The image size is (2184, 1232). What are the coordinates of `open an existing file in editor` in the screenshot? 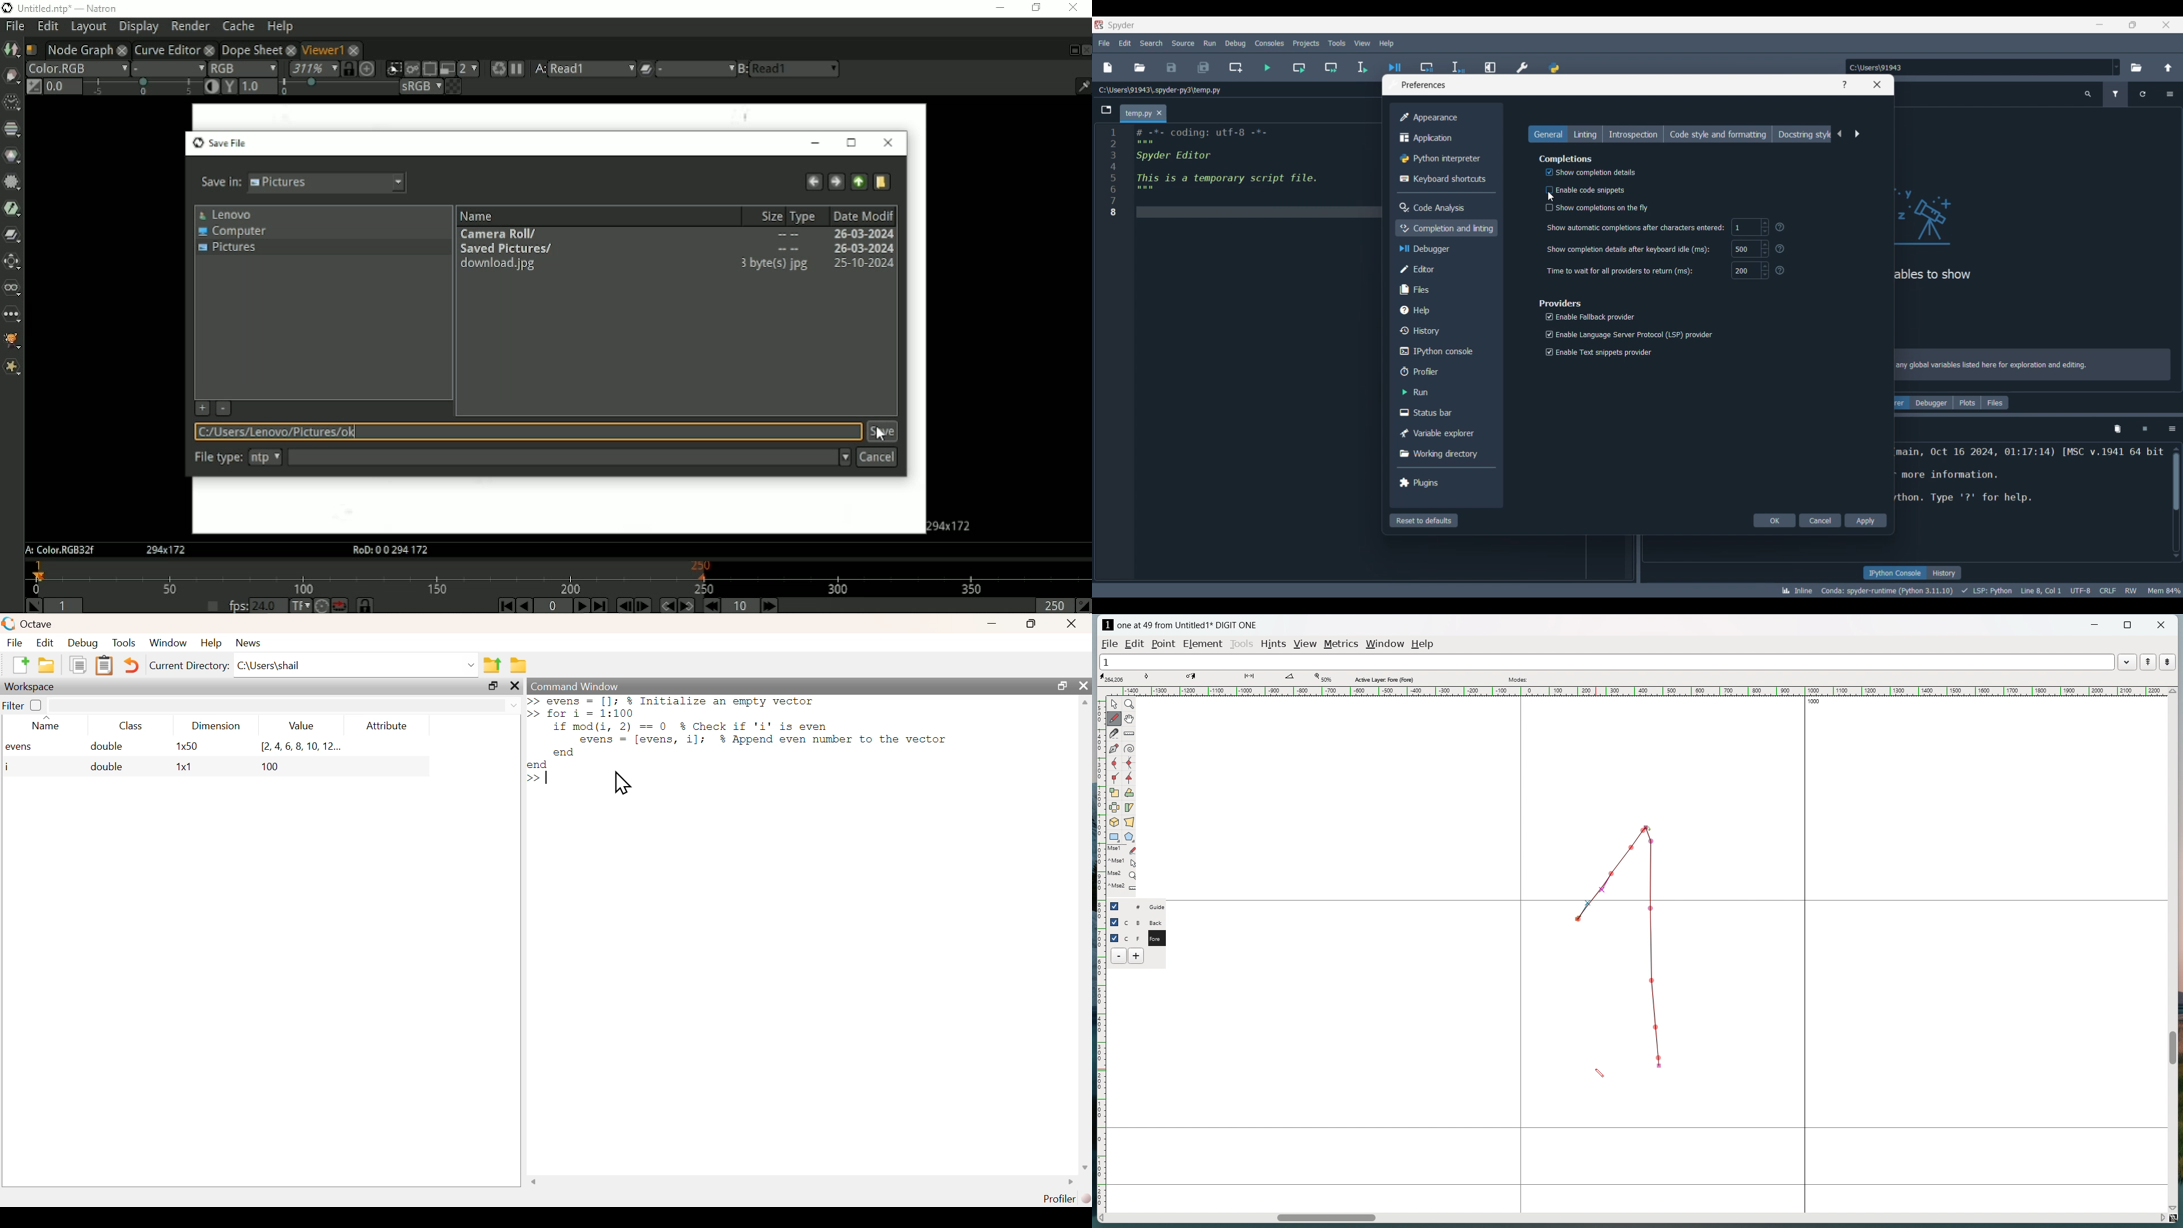 It's located at (46, 665).